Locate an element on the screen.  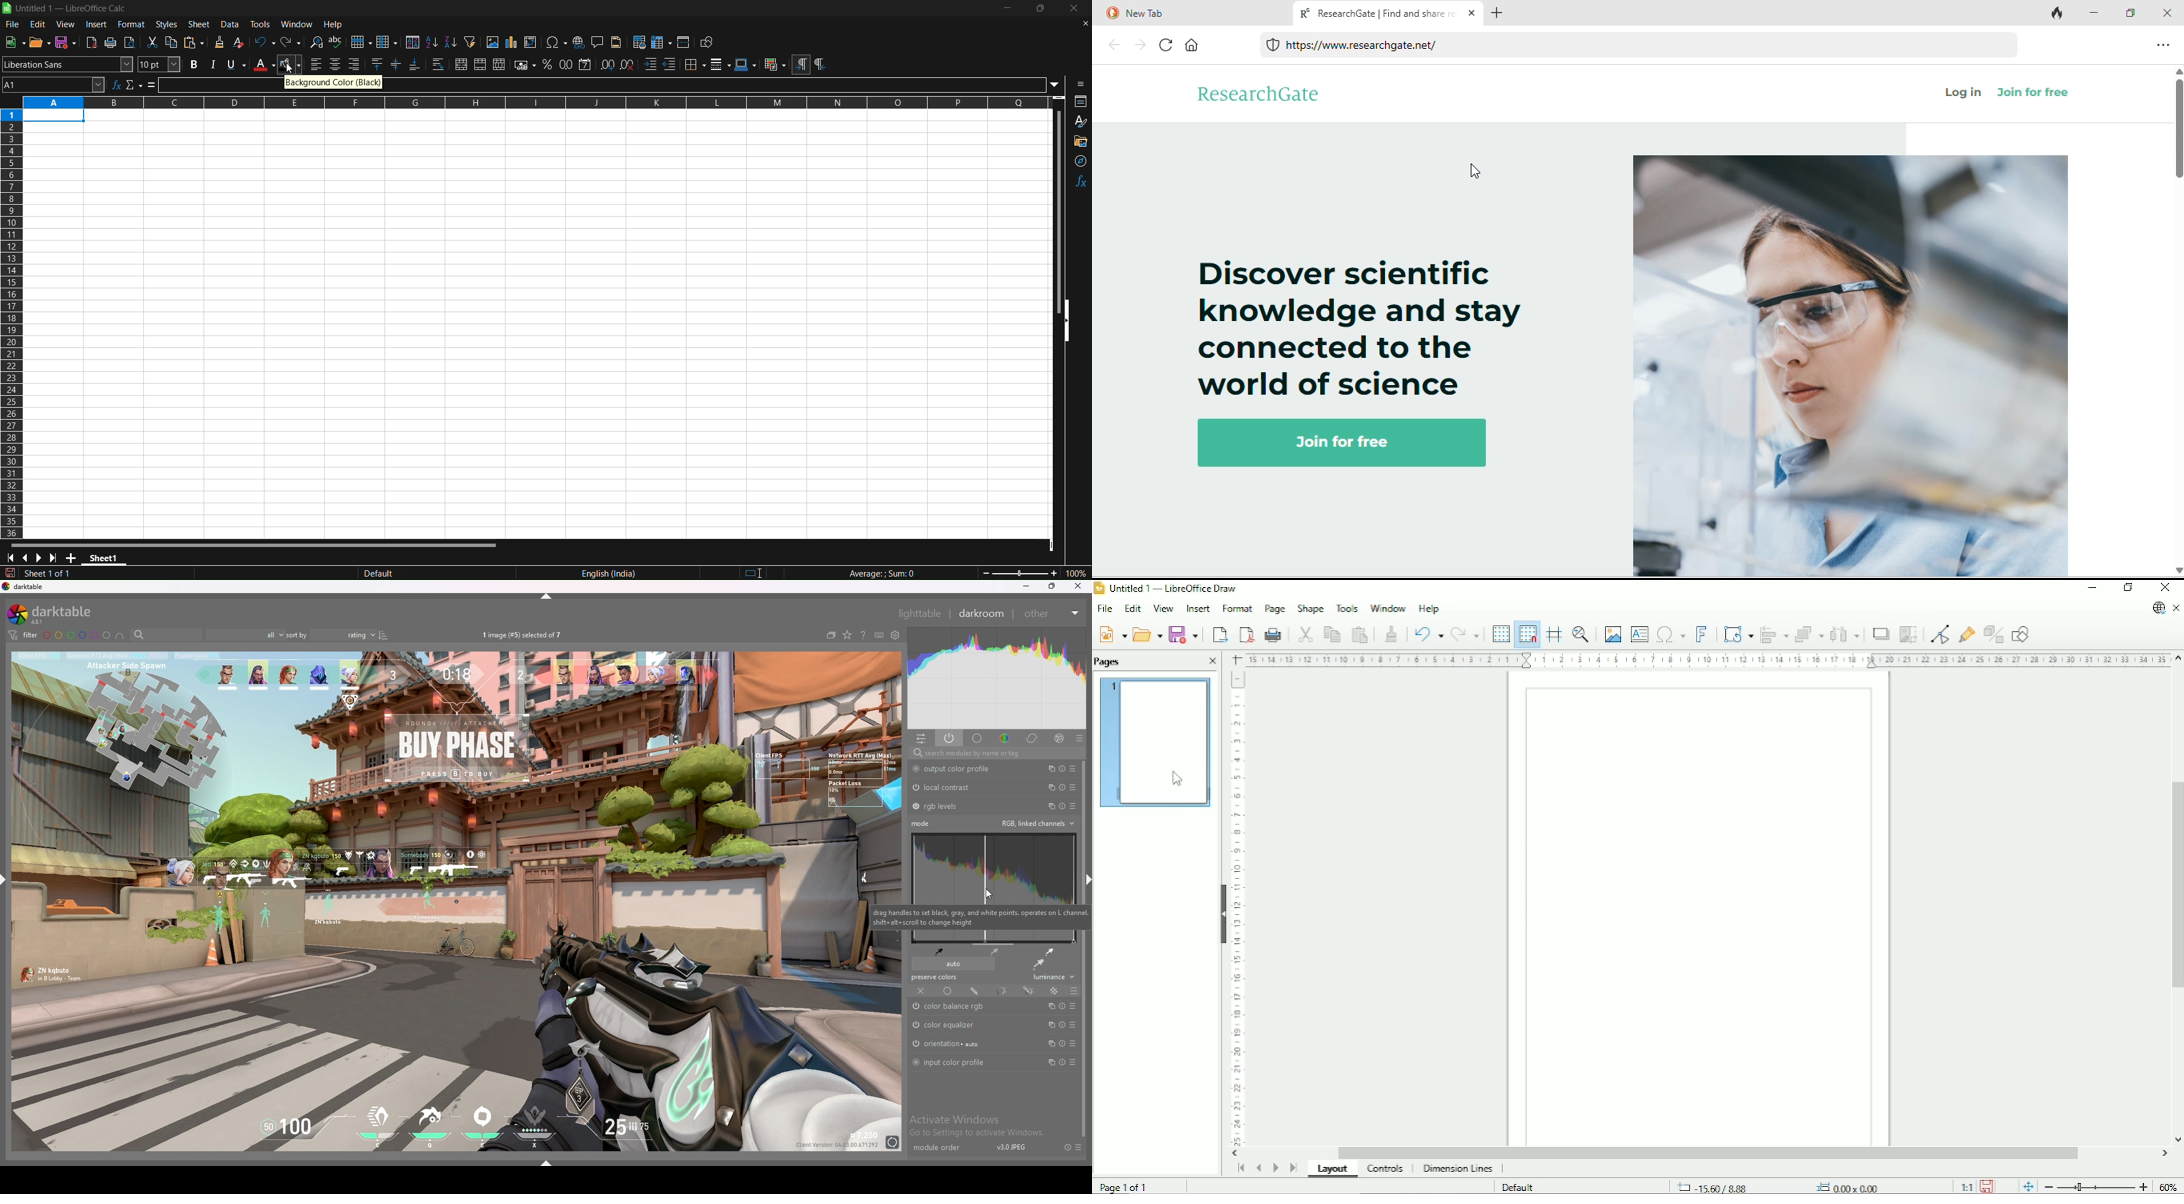
ResearchGate | Find and share is located at coordinates (1375, 15).